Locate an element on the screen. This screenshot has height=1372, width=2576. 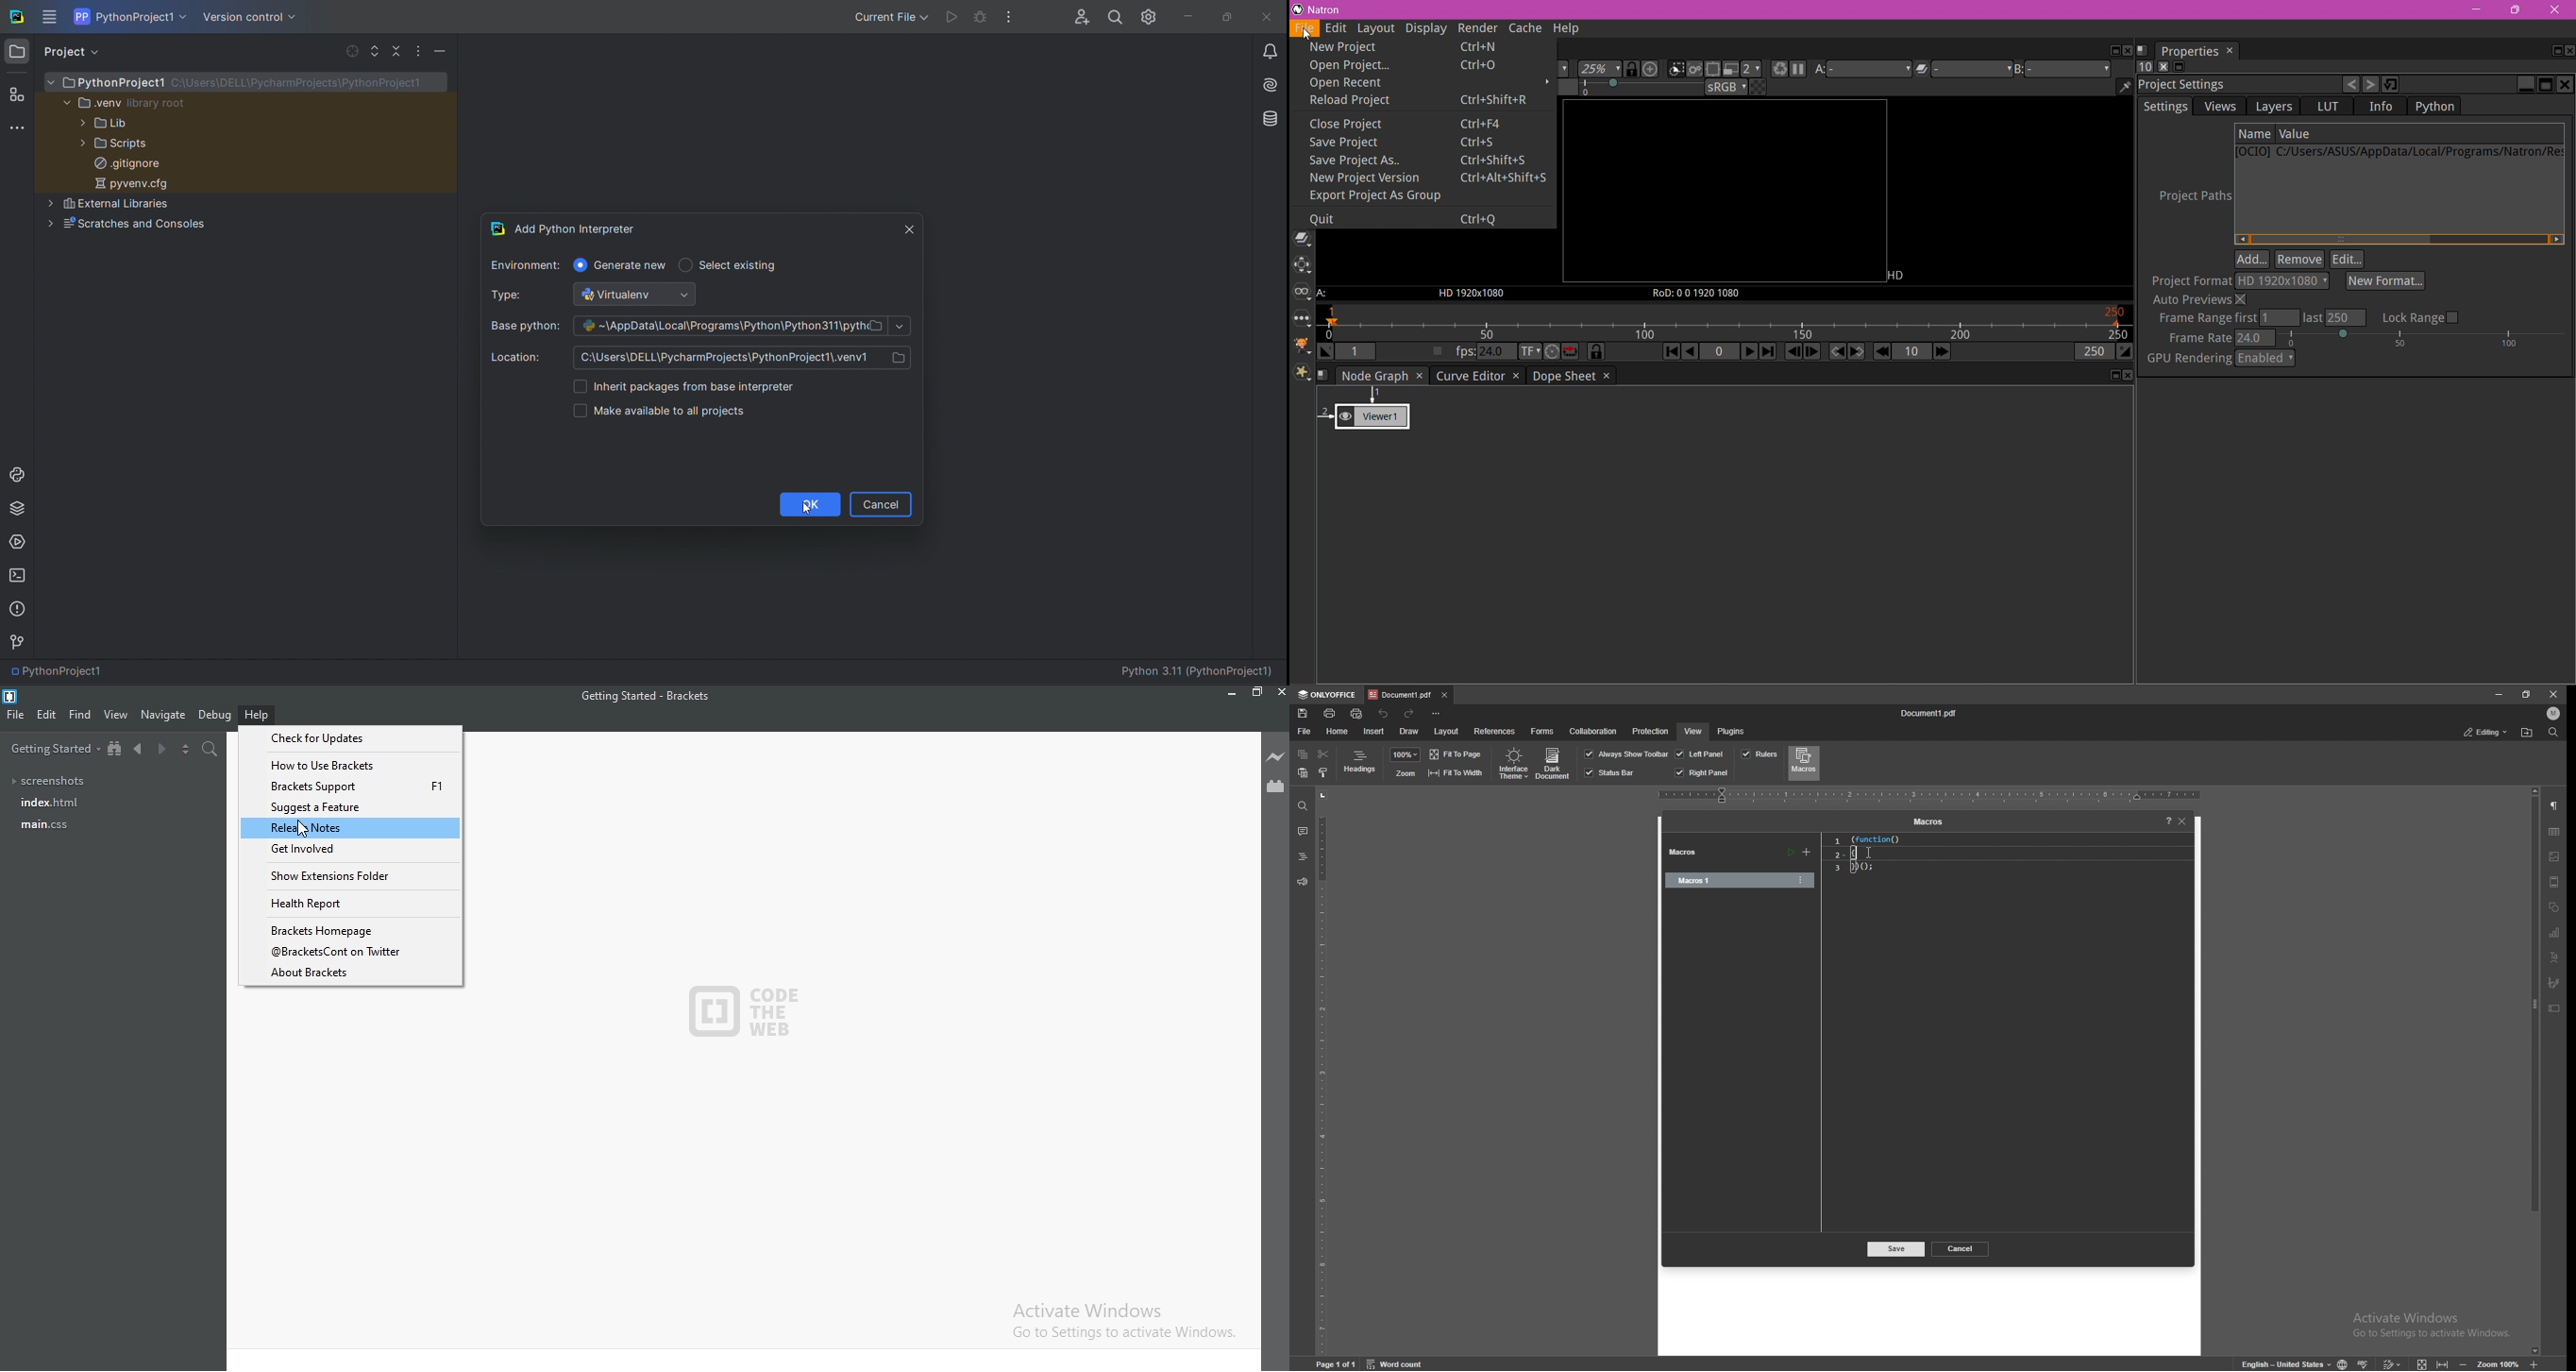
minimize is located at coordinates (441, 51).